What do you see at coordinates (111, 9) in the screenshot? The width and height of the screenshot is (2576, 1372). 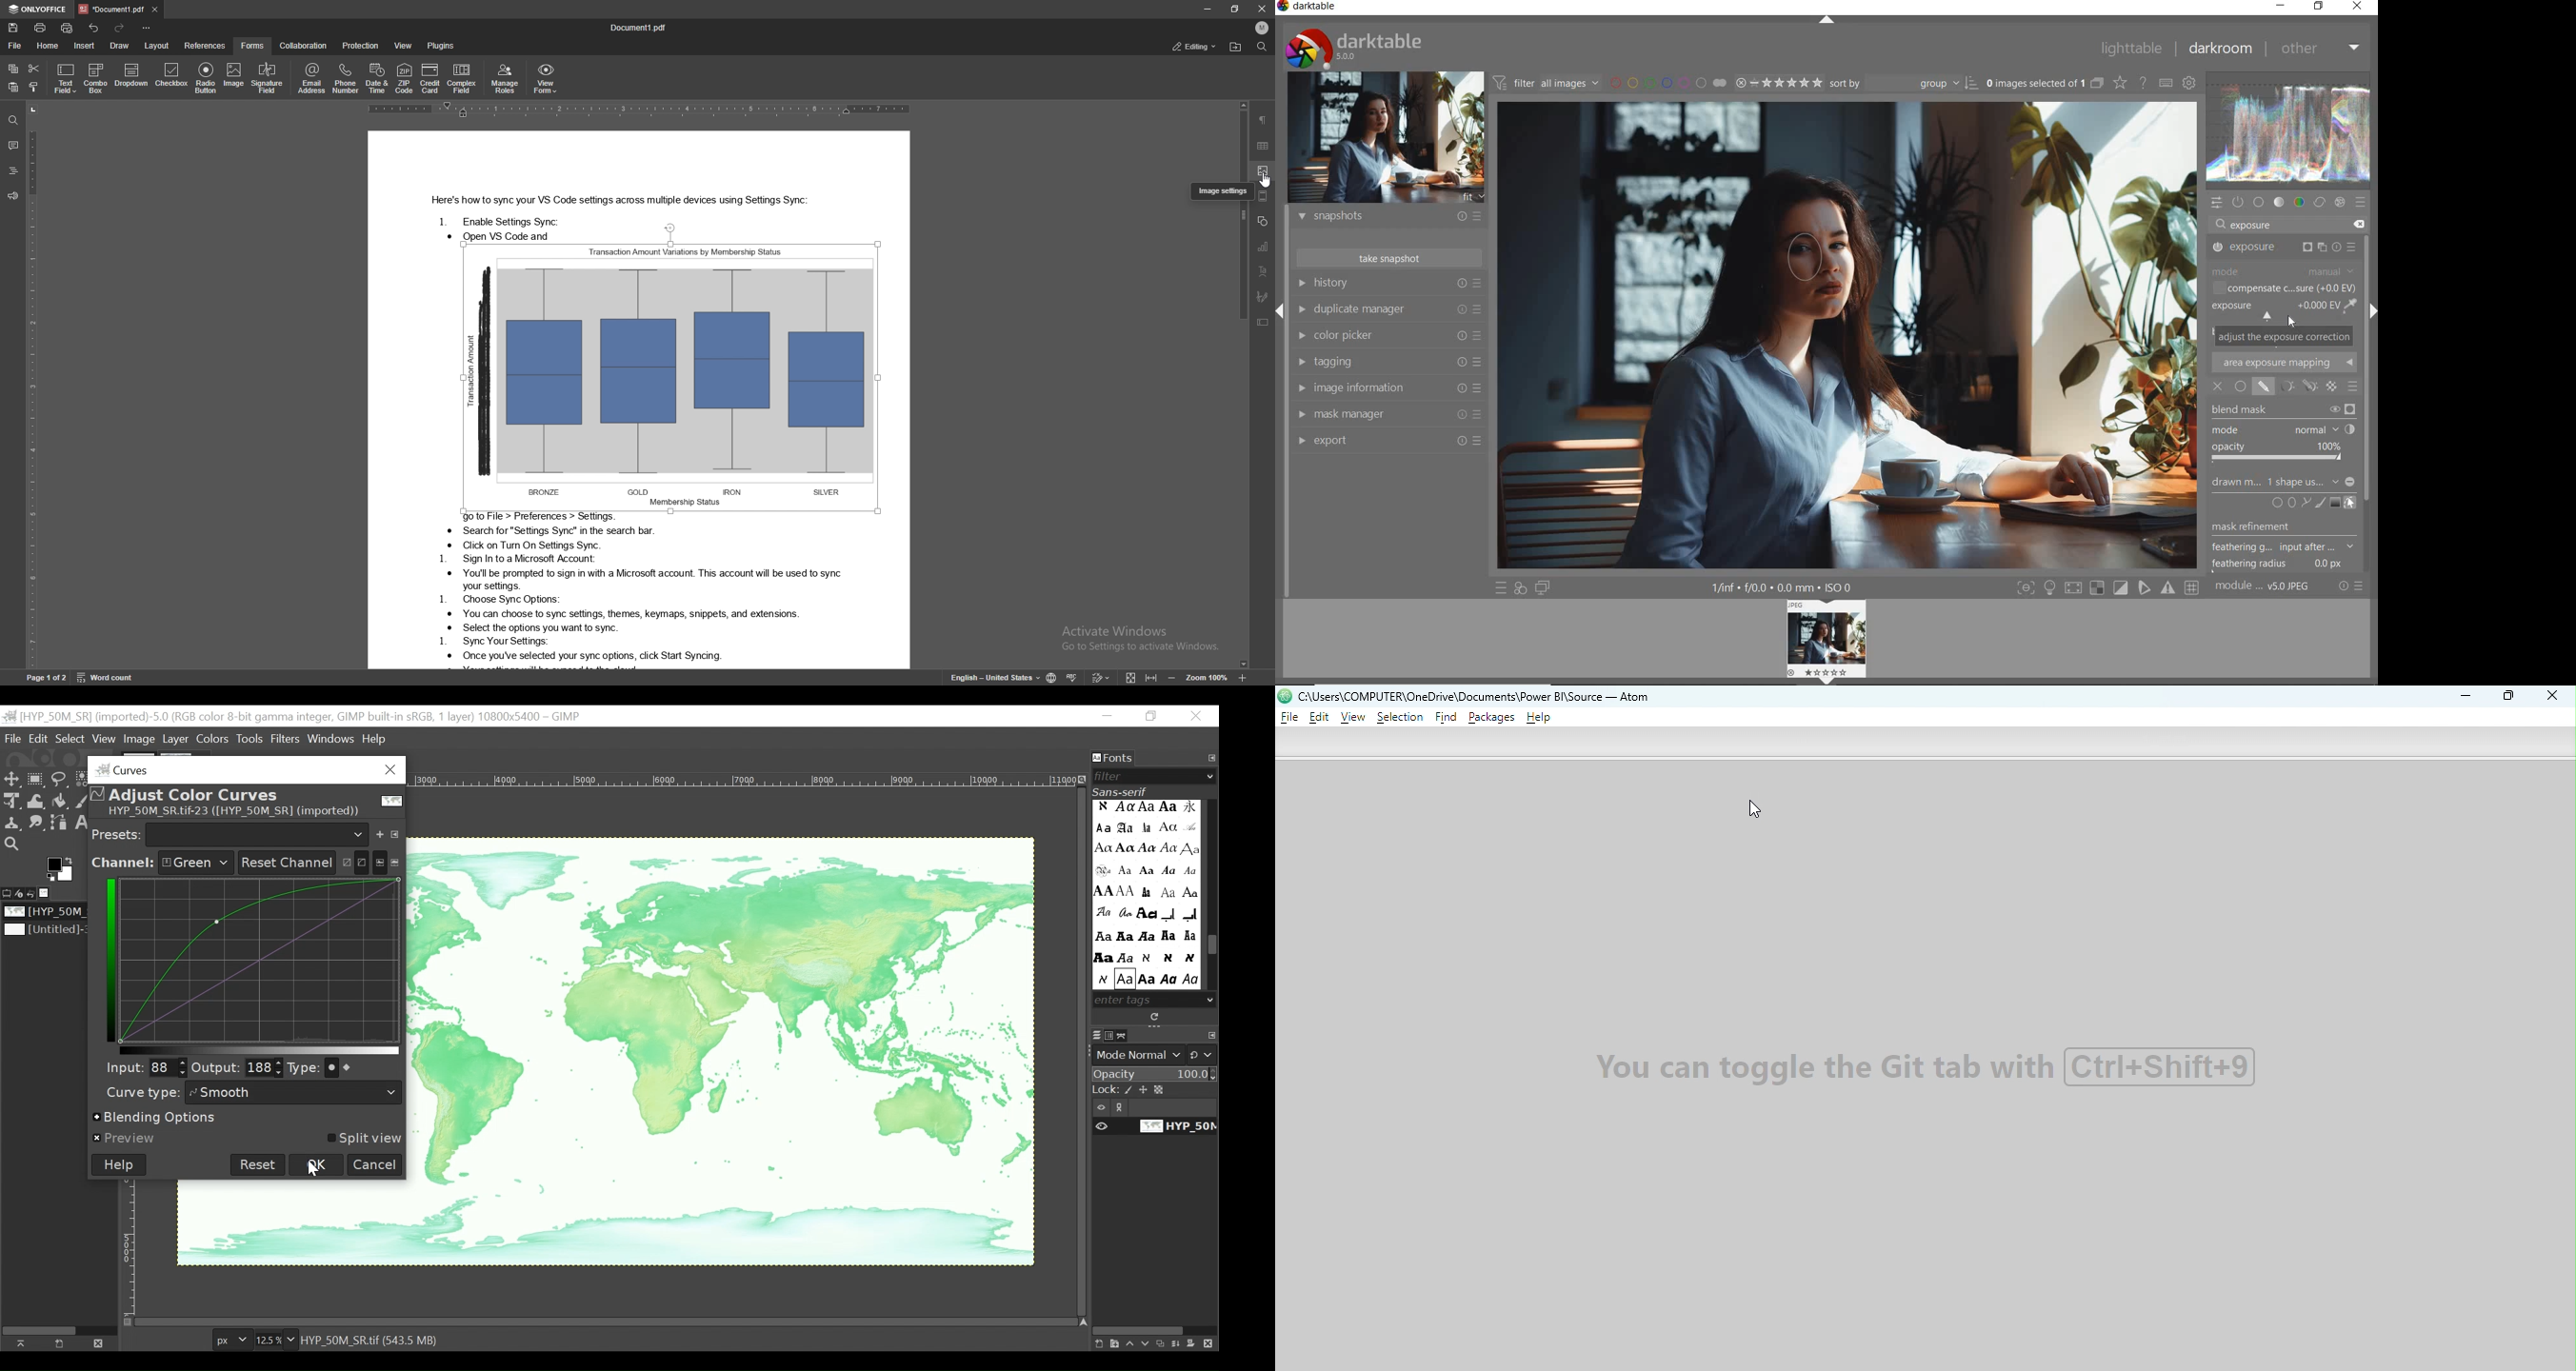 I see `tab` at bounding box center [111, 9].